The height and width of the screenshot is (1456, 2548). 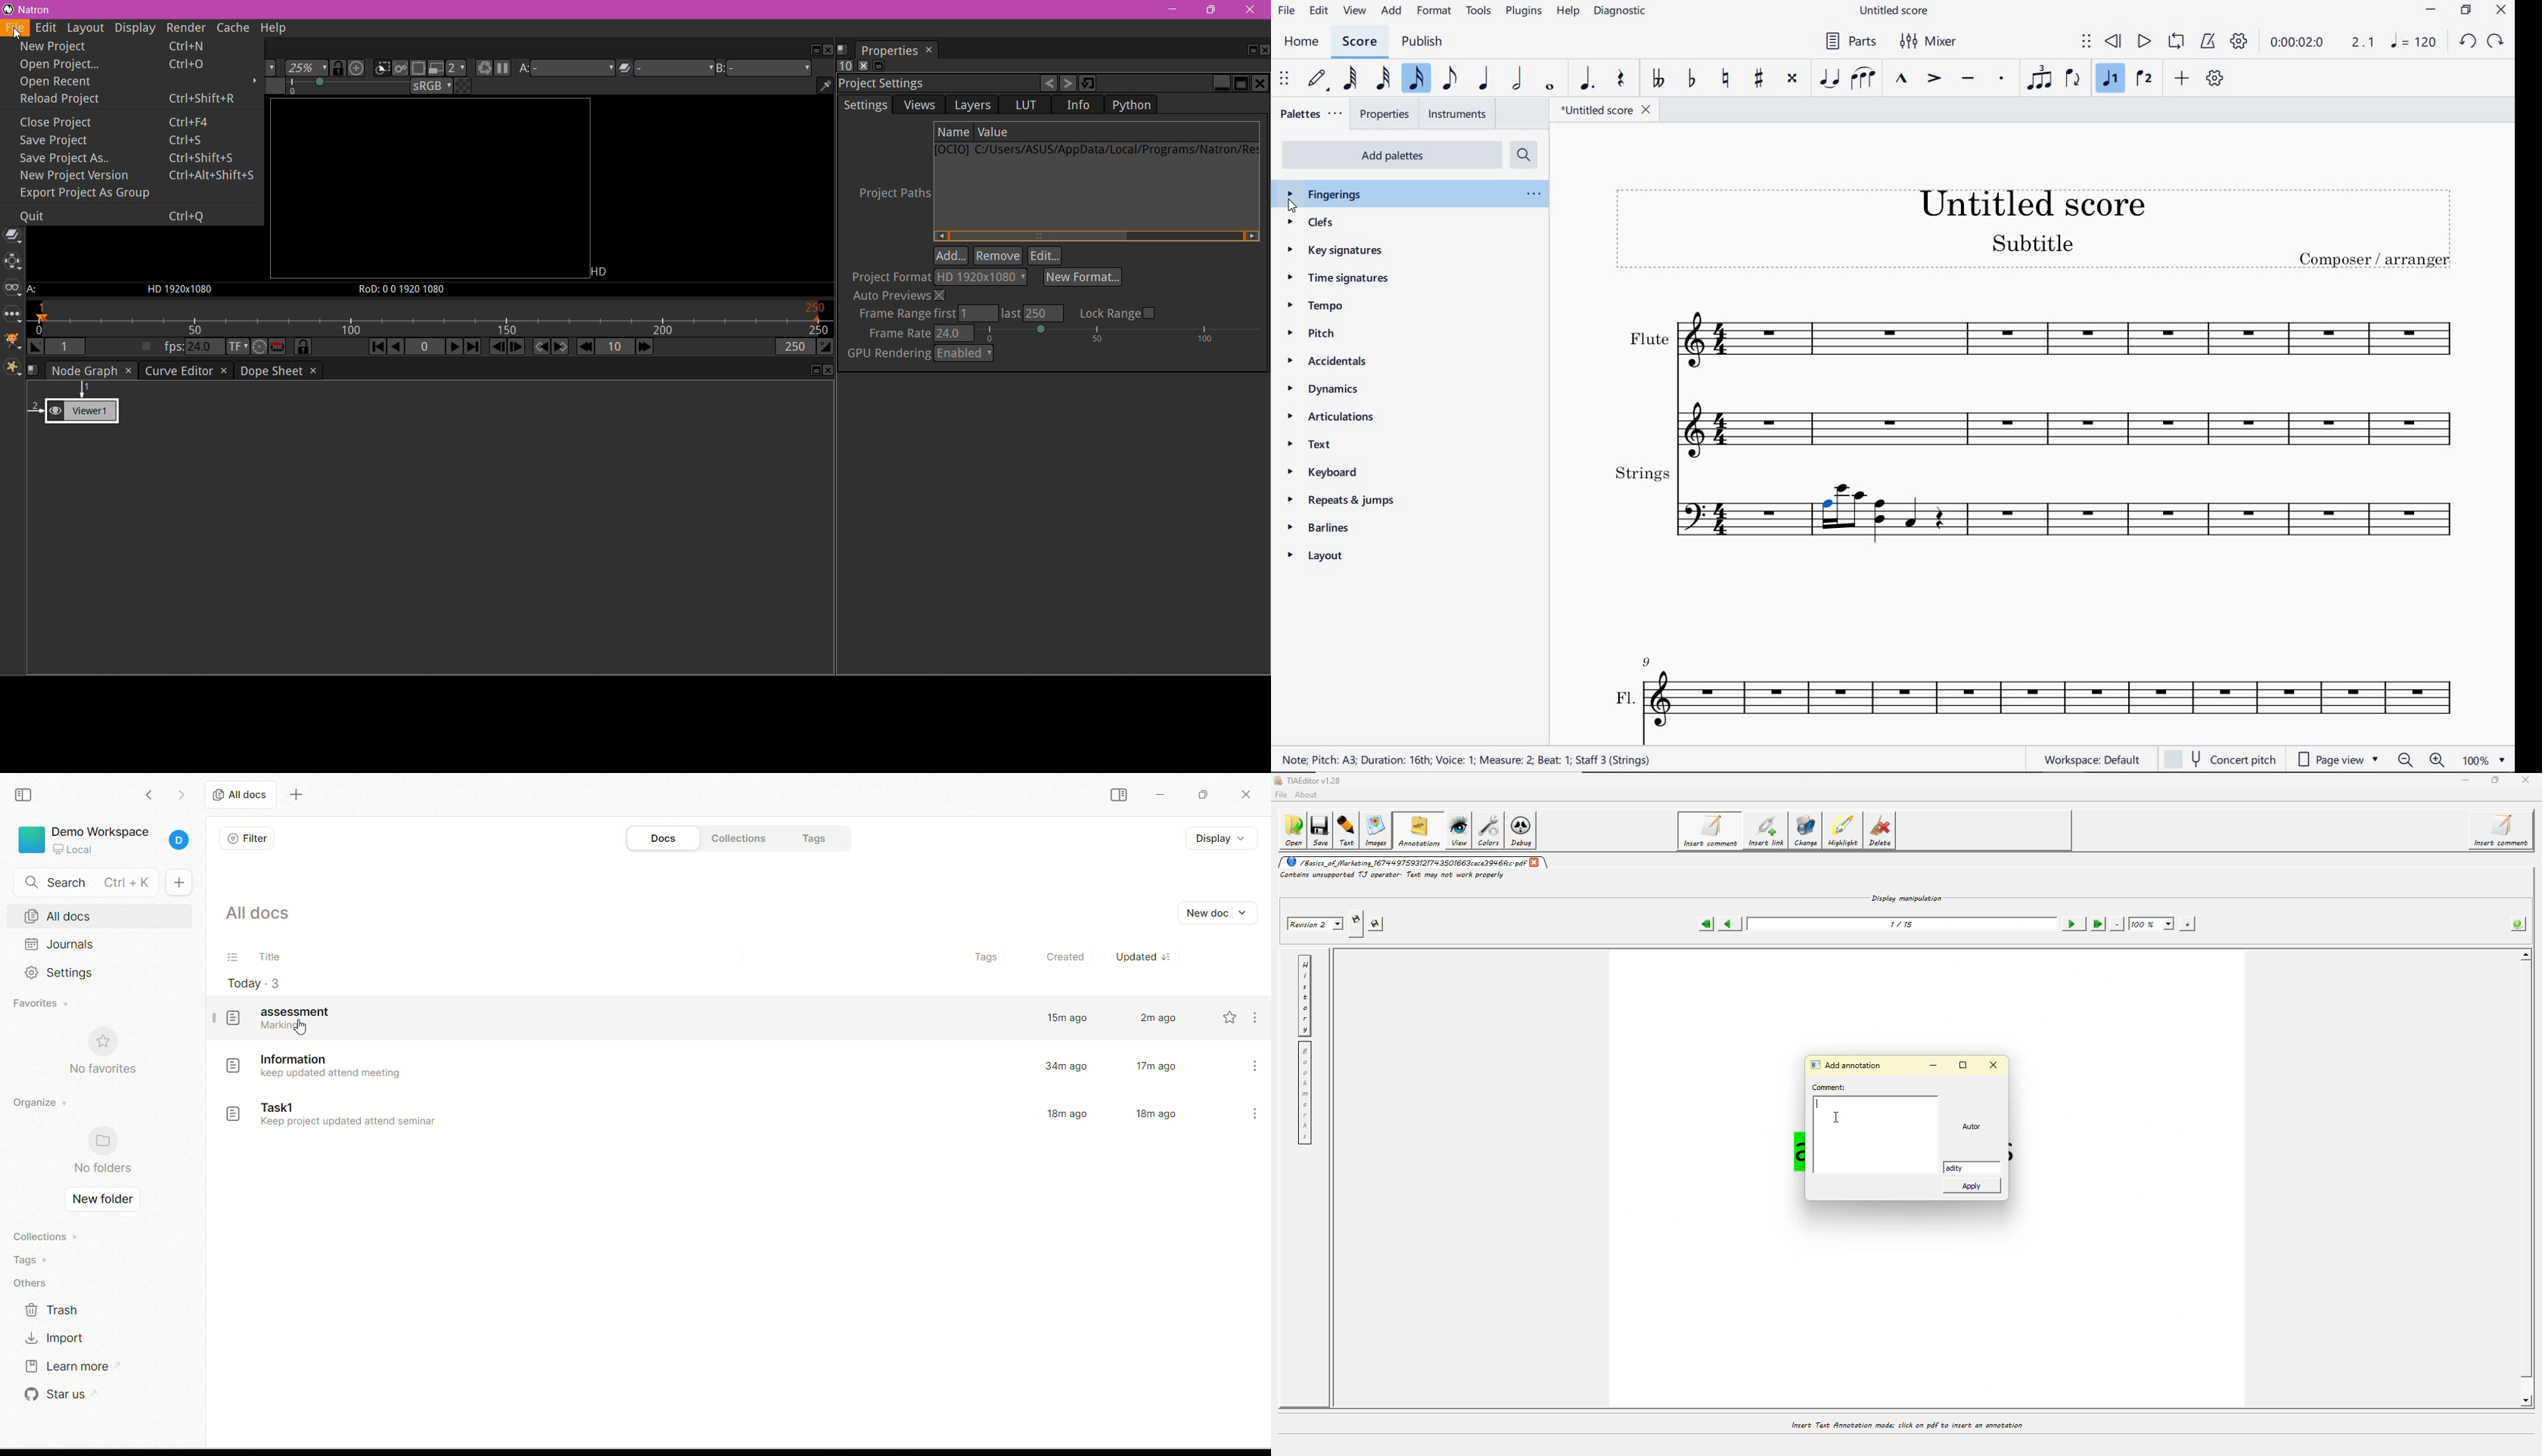 What do you see at coordinates (984, 960) in the screenshot?
I see `tags` at bounding box center [984, 960].